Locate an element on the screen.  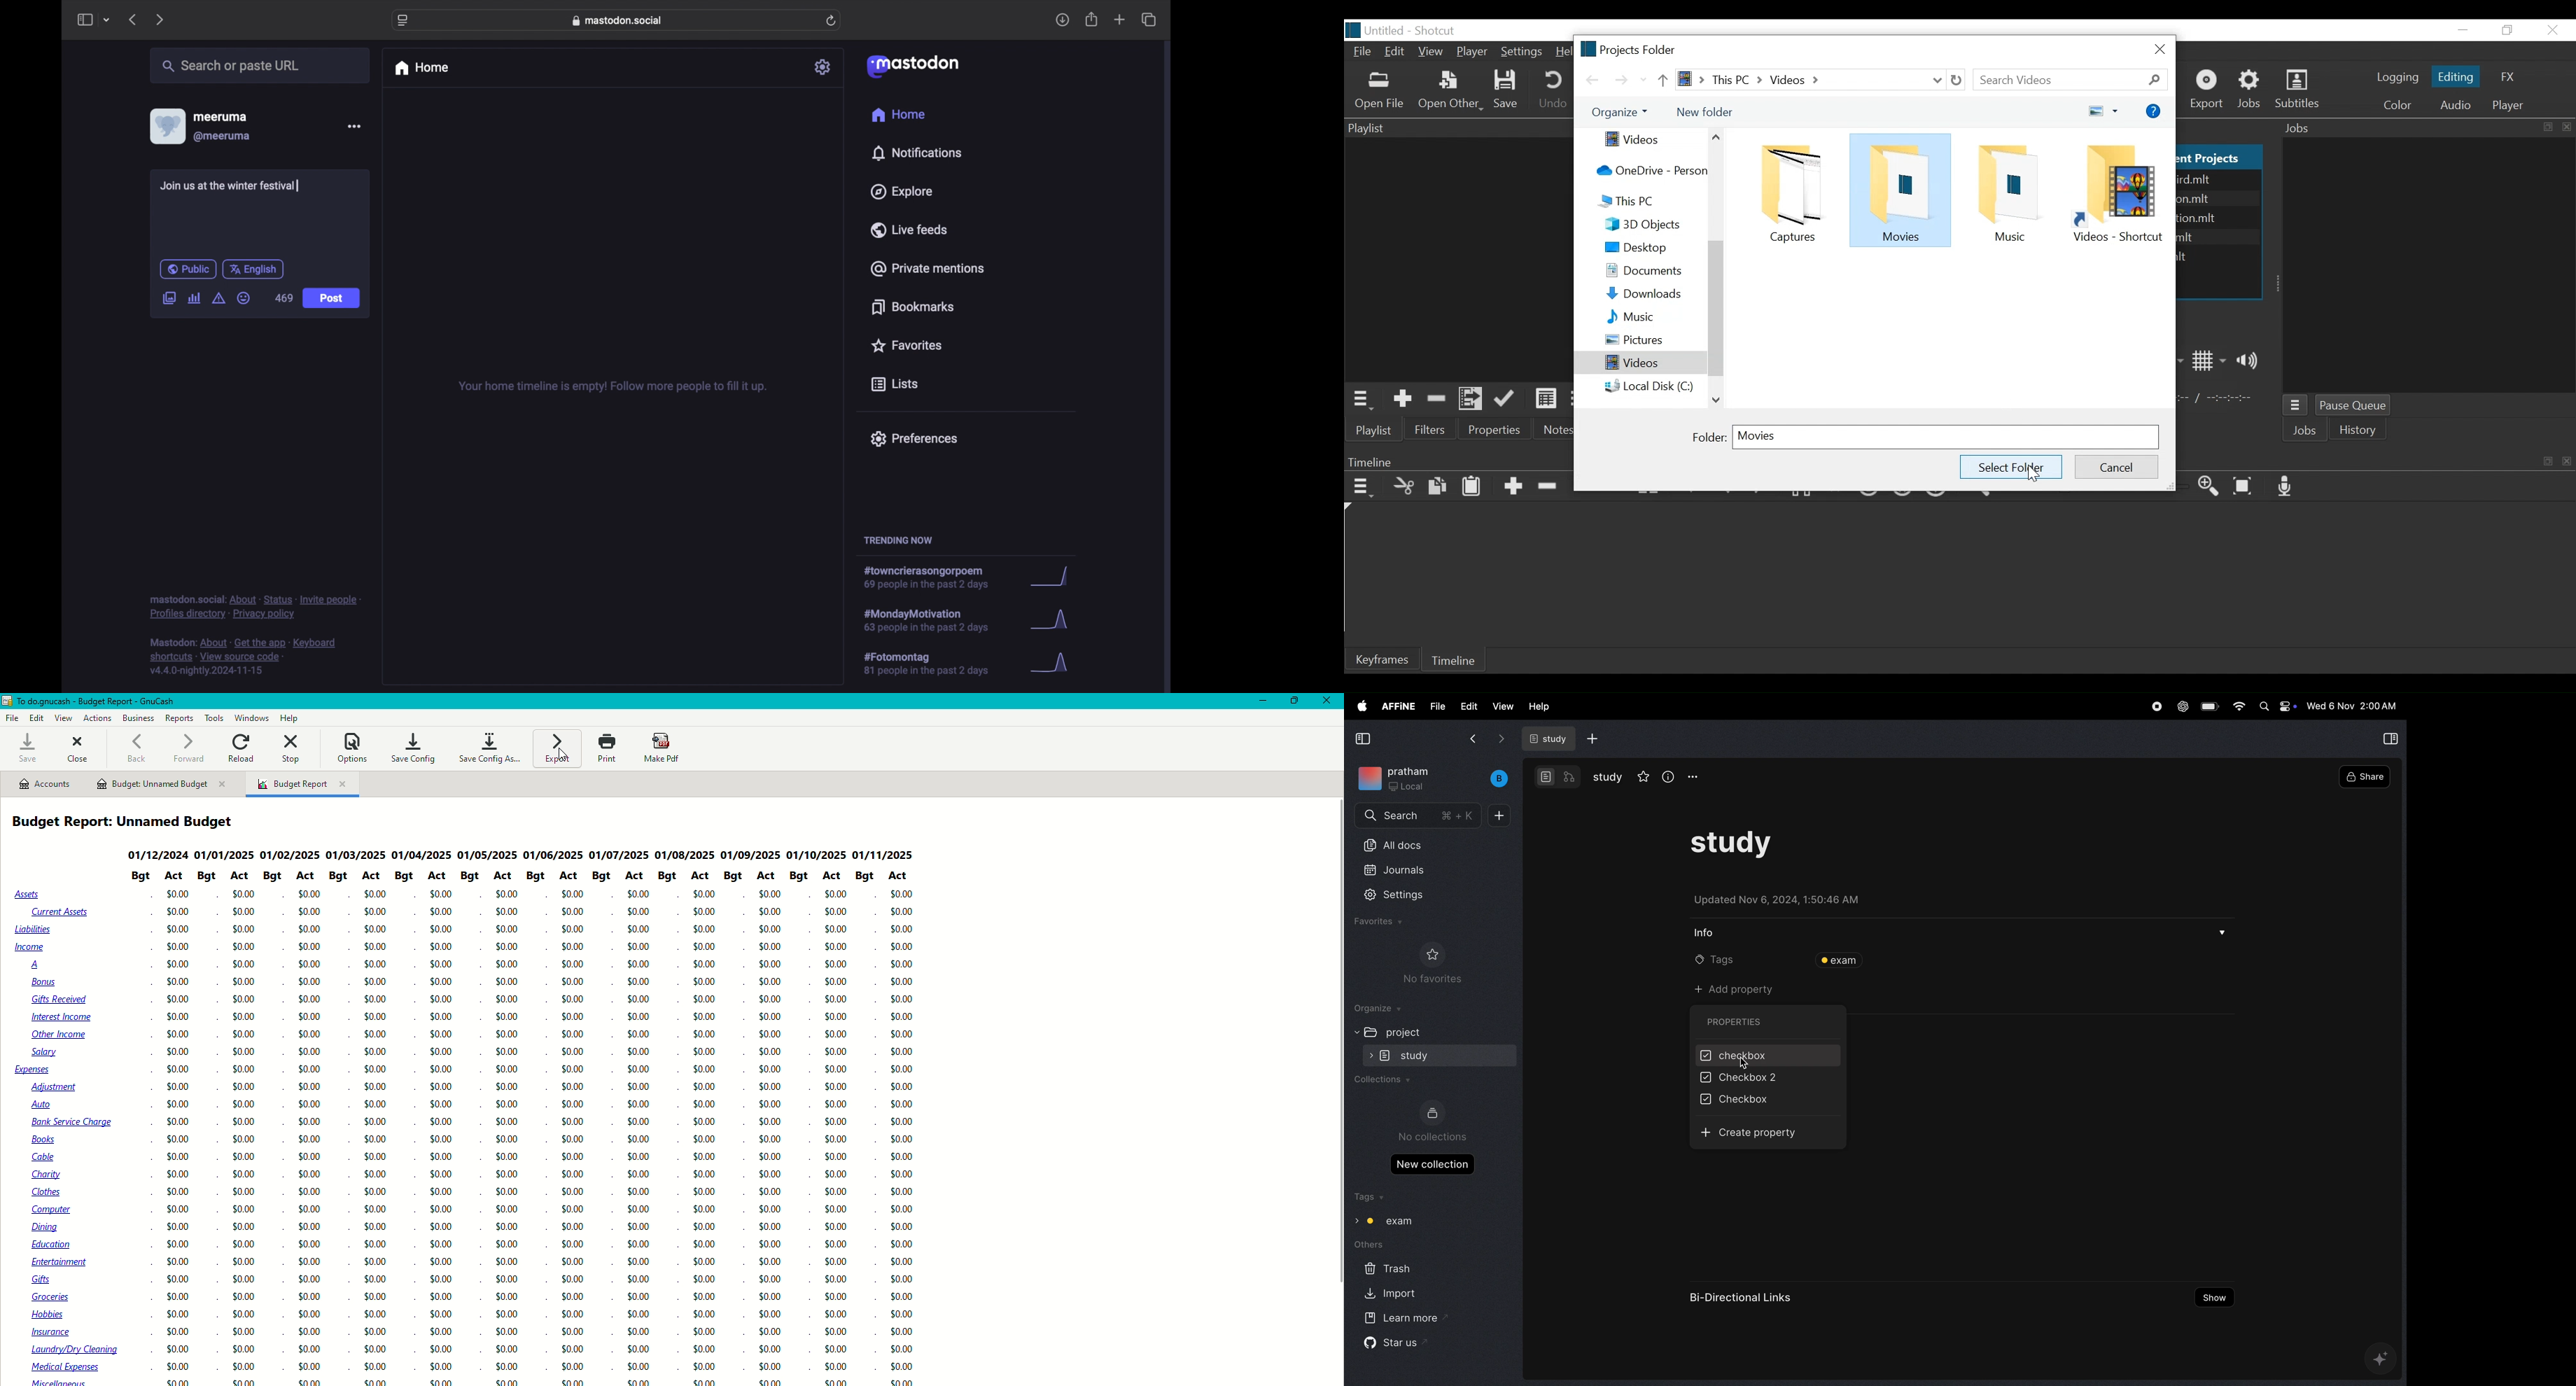
Project Folder is located at coordinates (1631, 49).